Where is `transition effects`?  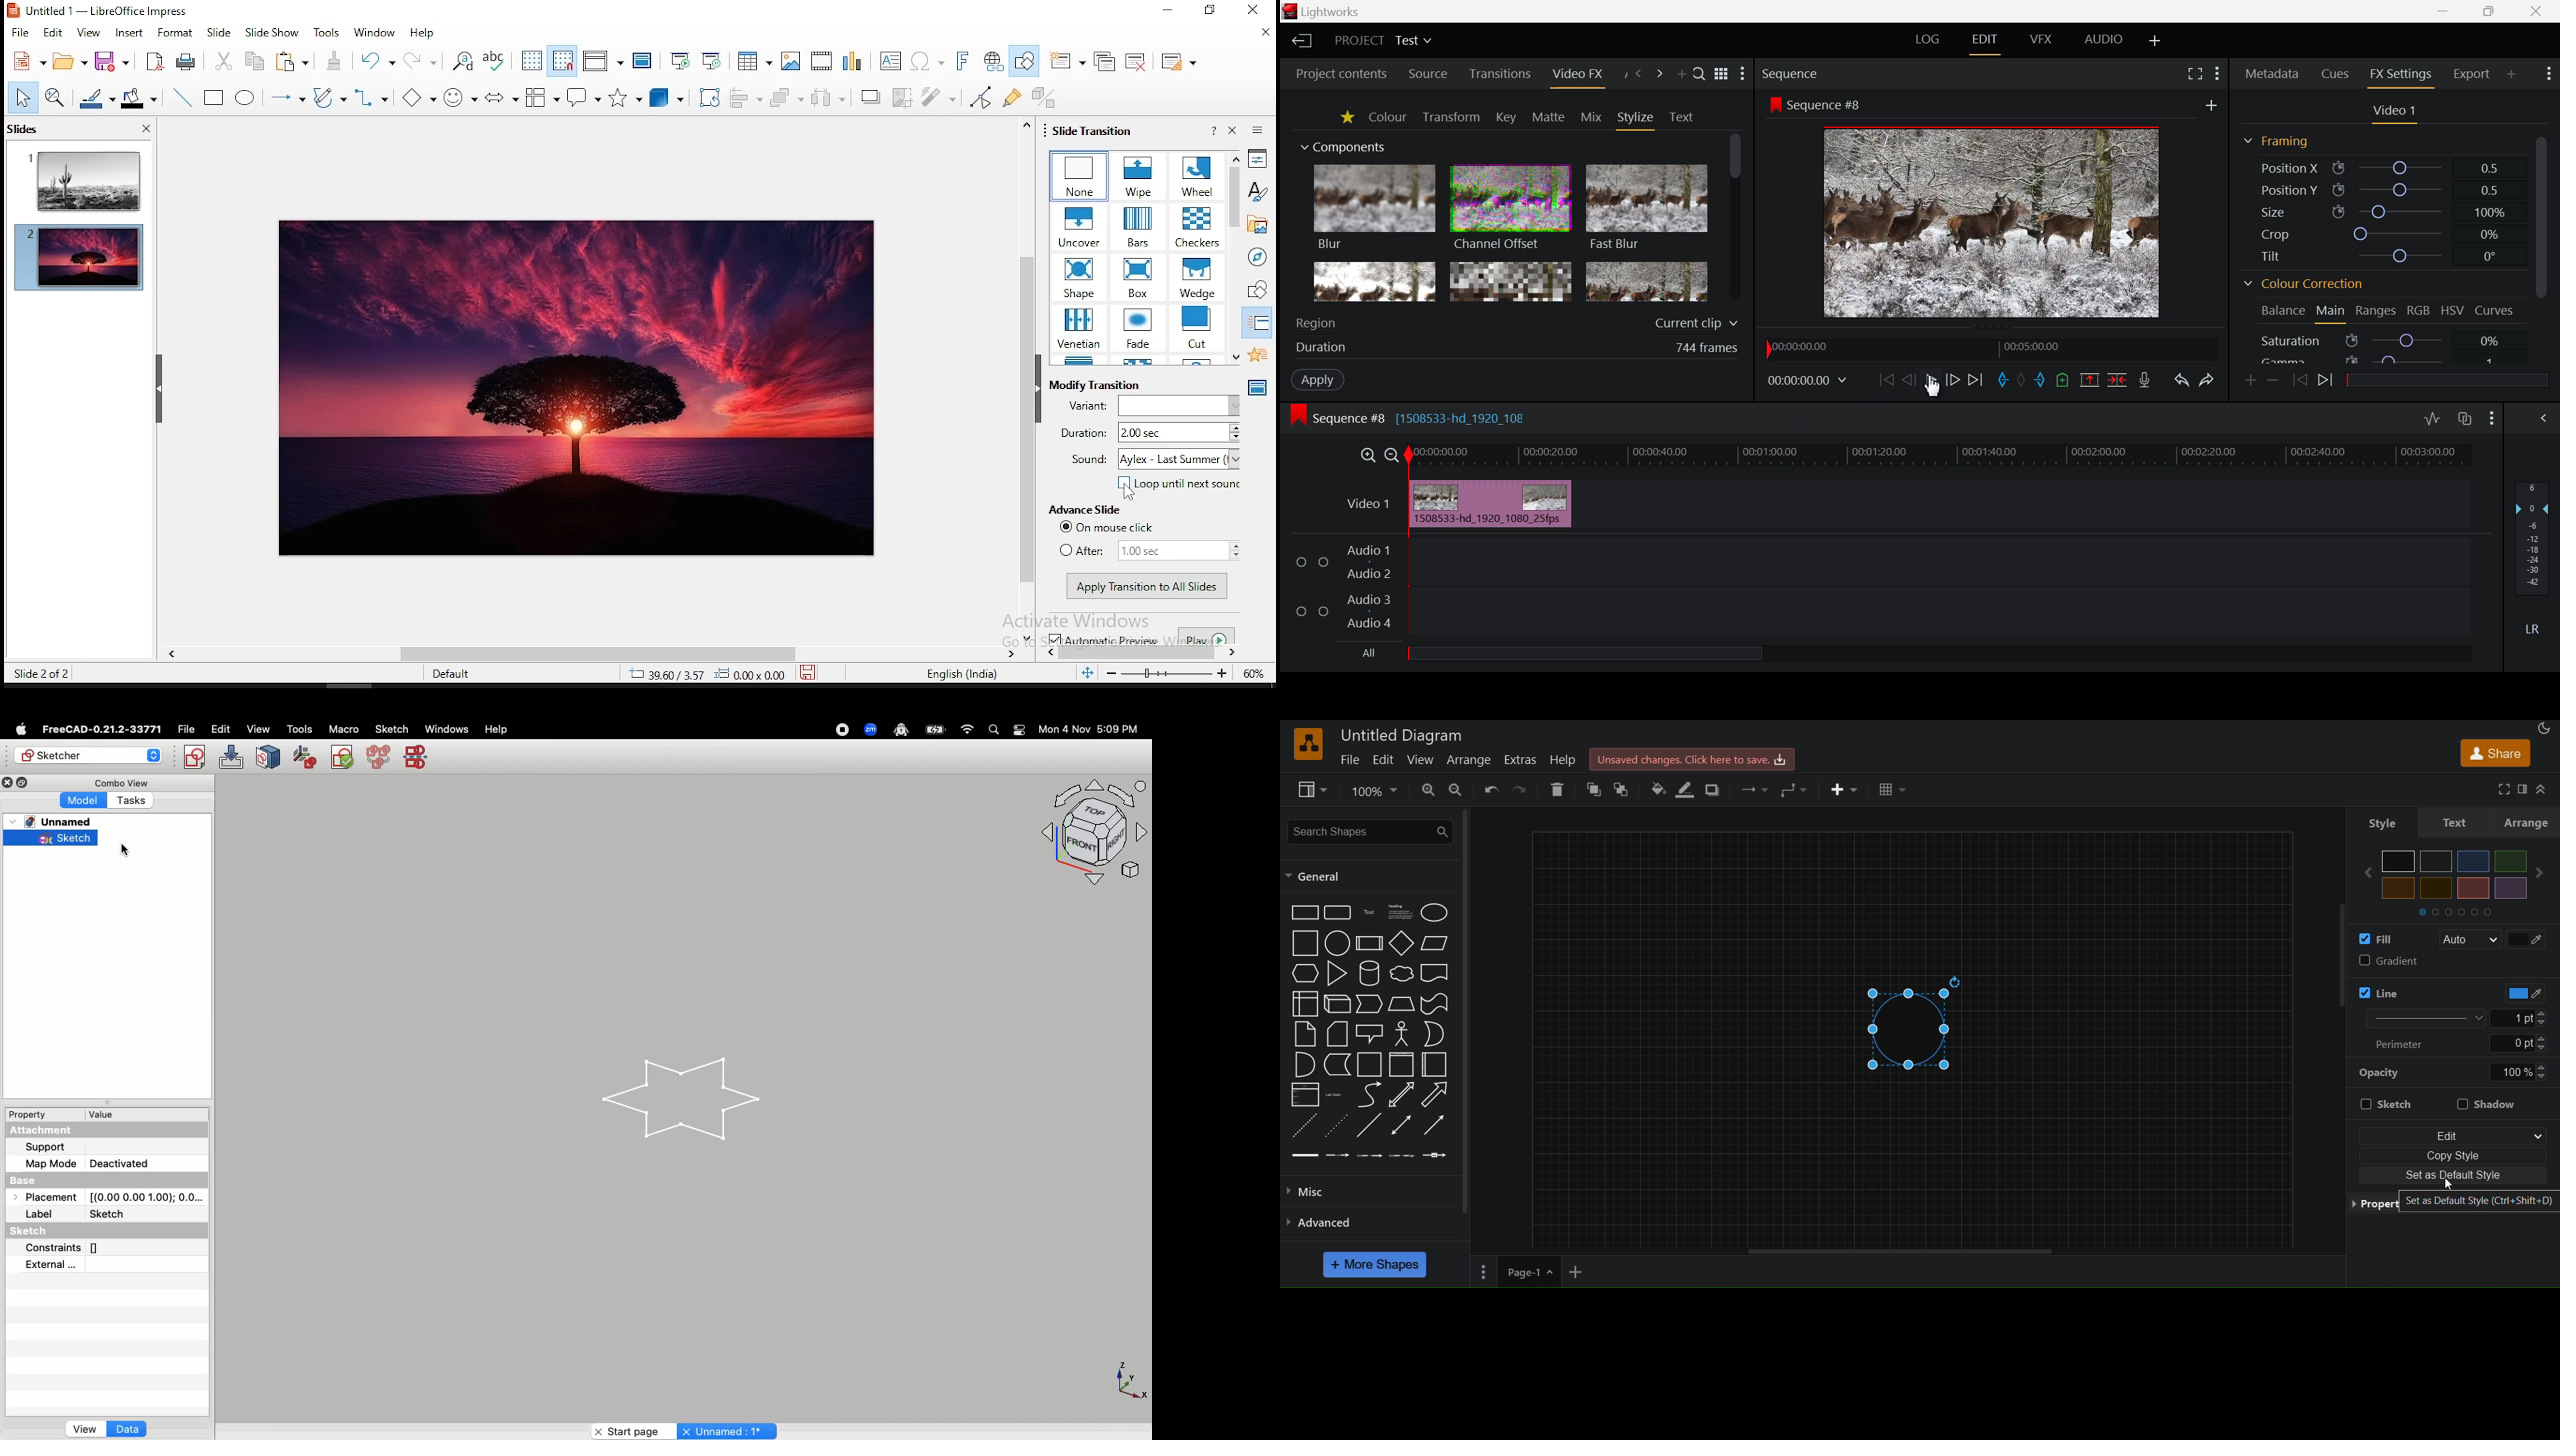
transition effects is located at coordinates (1080, 279).